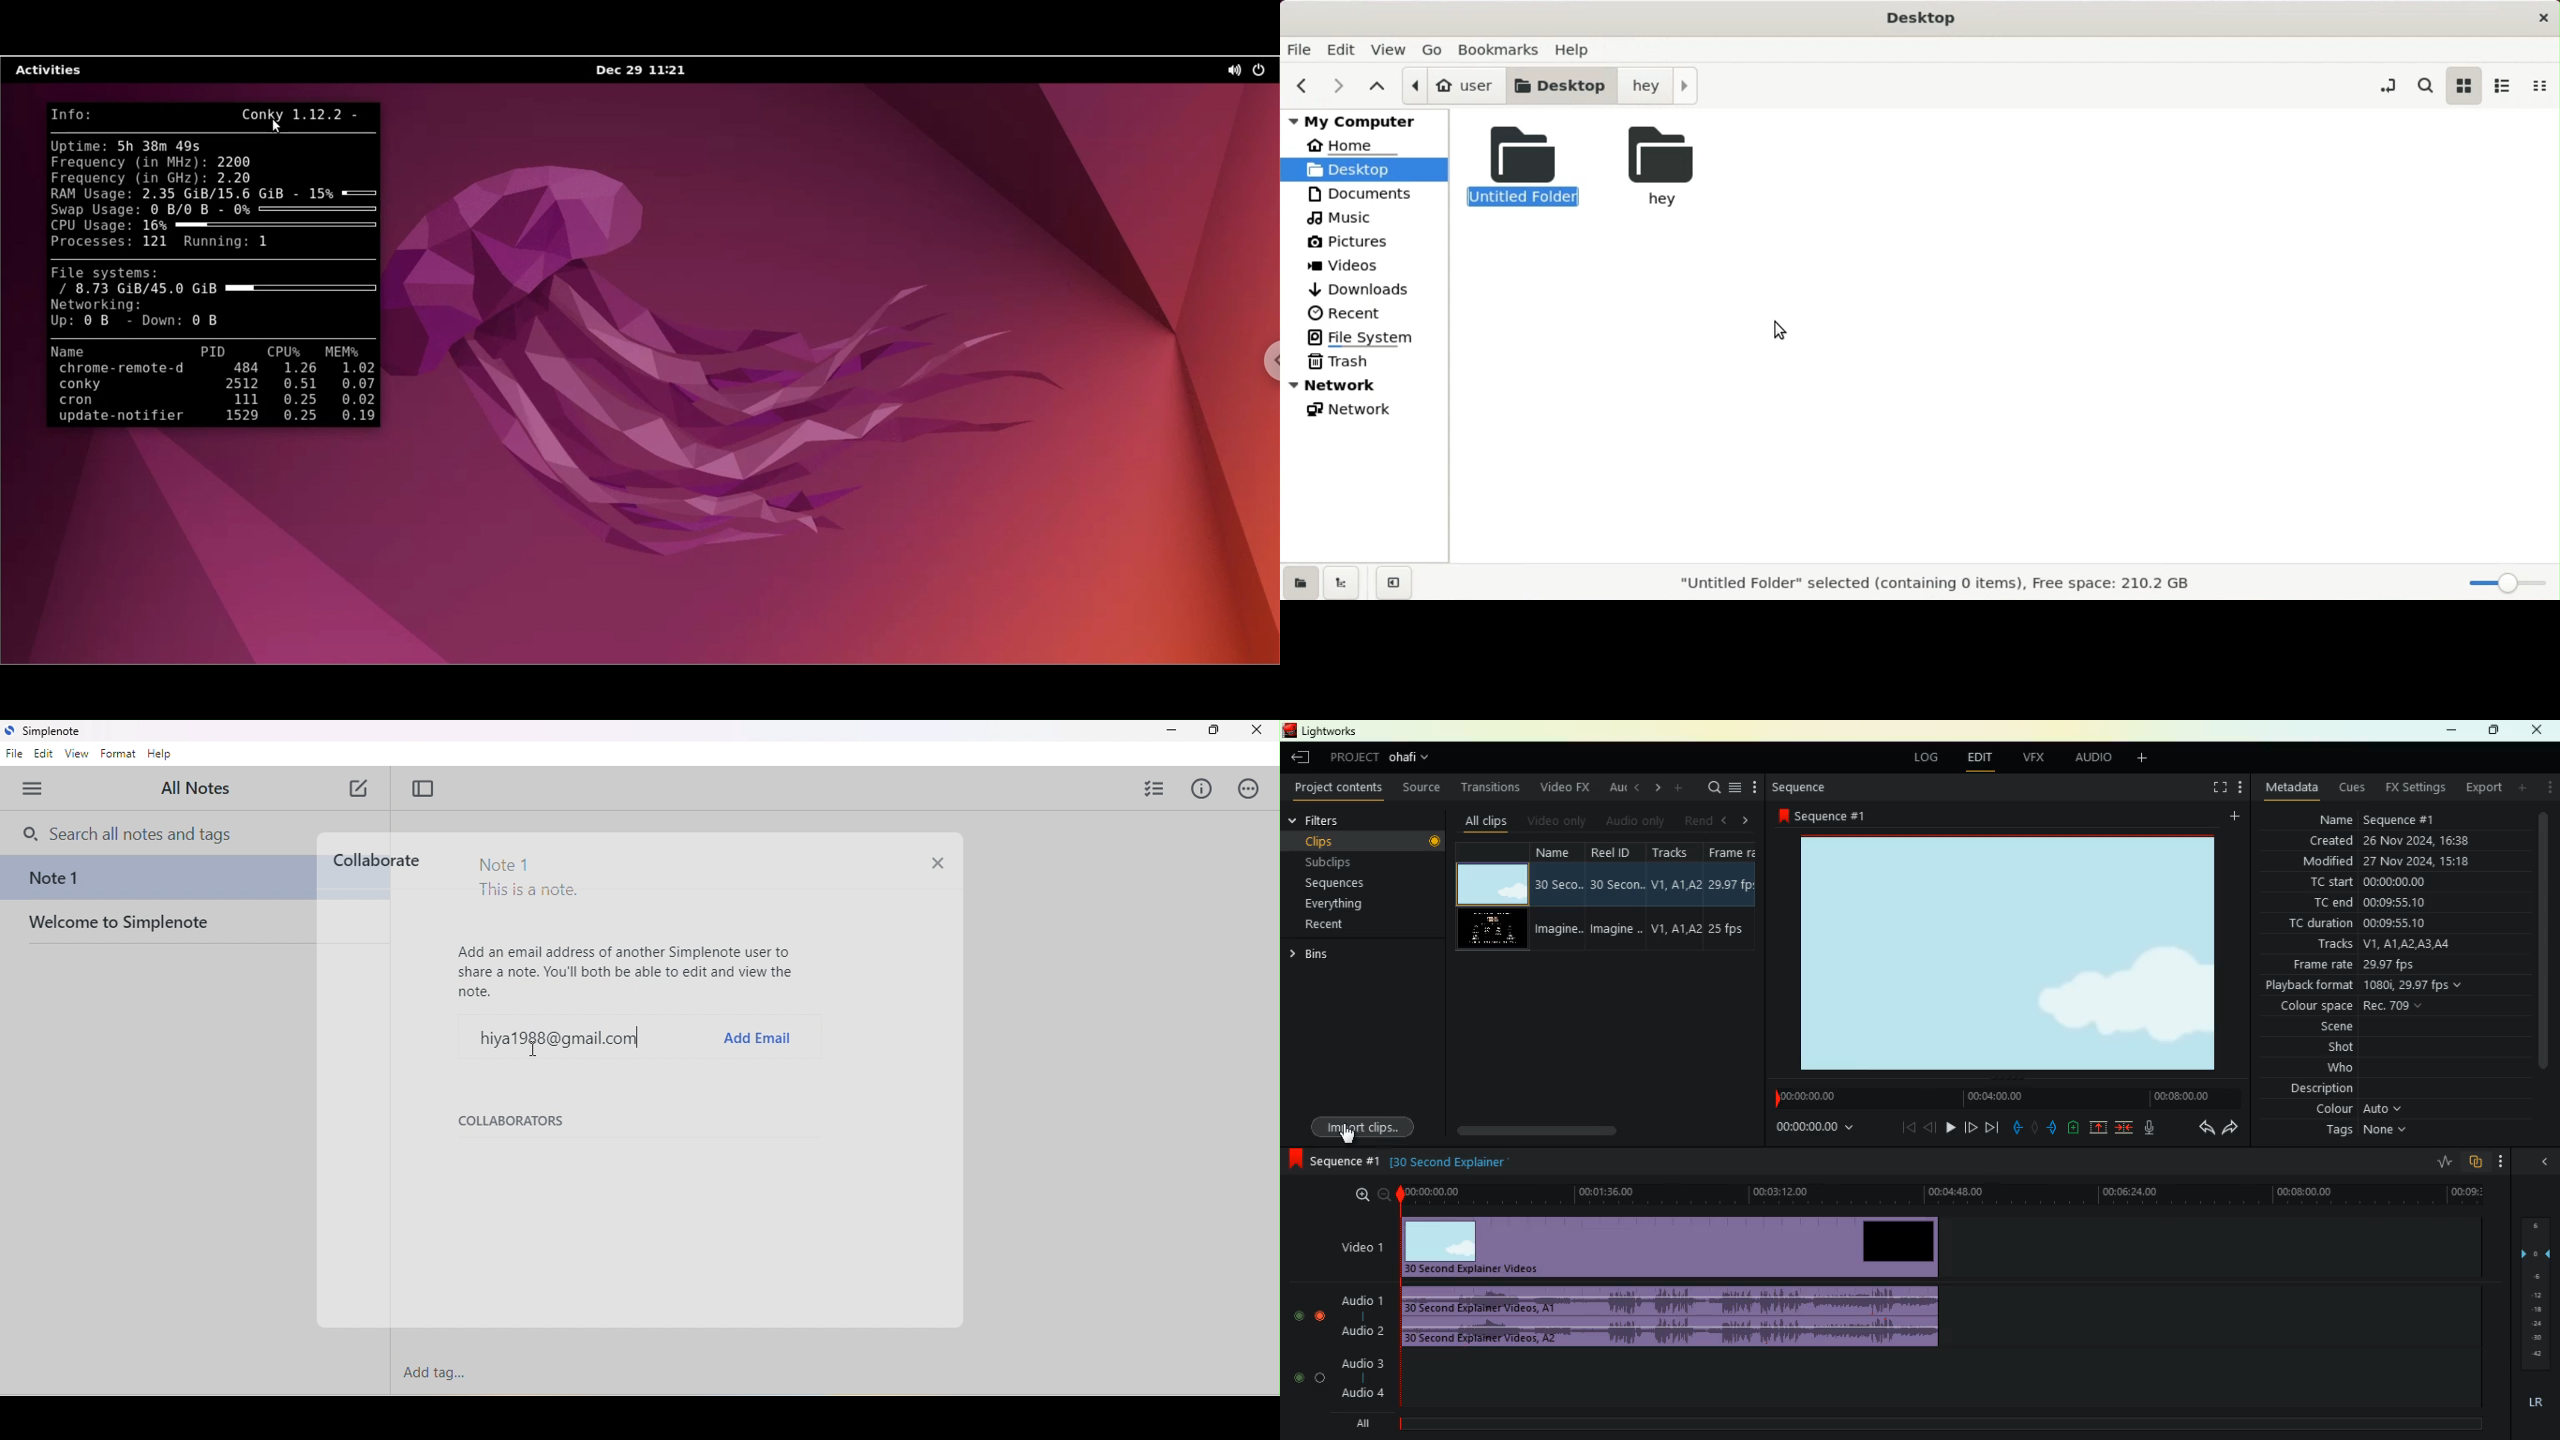 The width and height of the screenshot is (2576, 1456). I want to click on cursor, so click(1780, 332).